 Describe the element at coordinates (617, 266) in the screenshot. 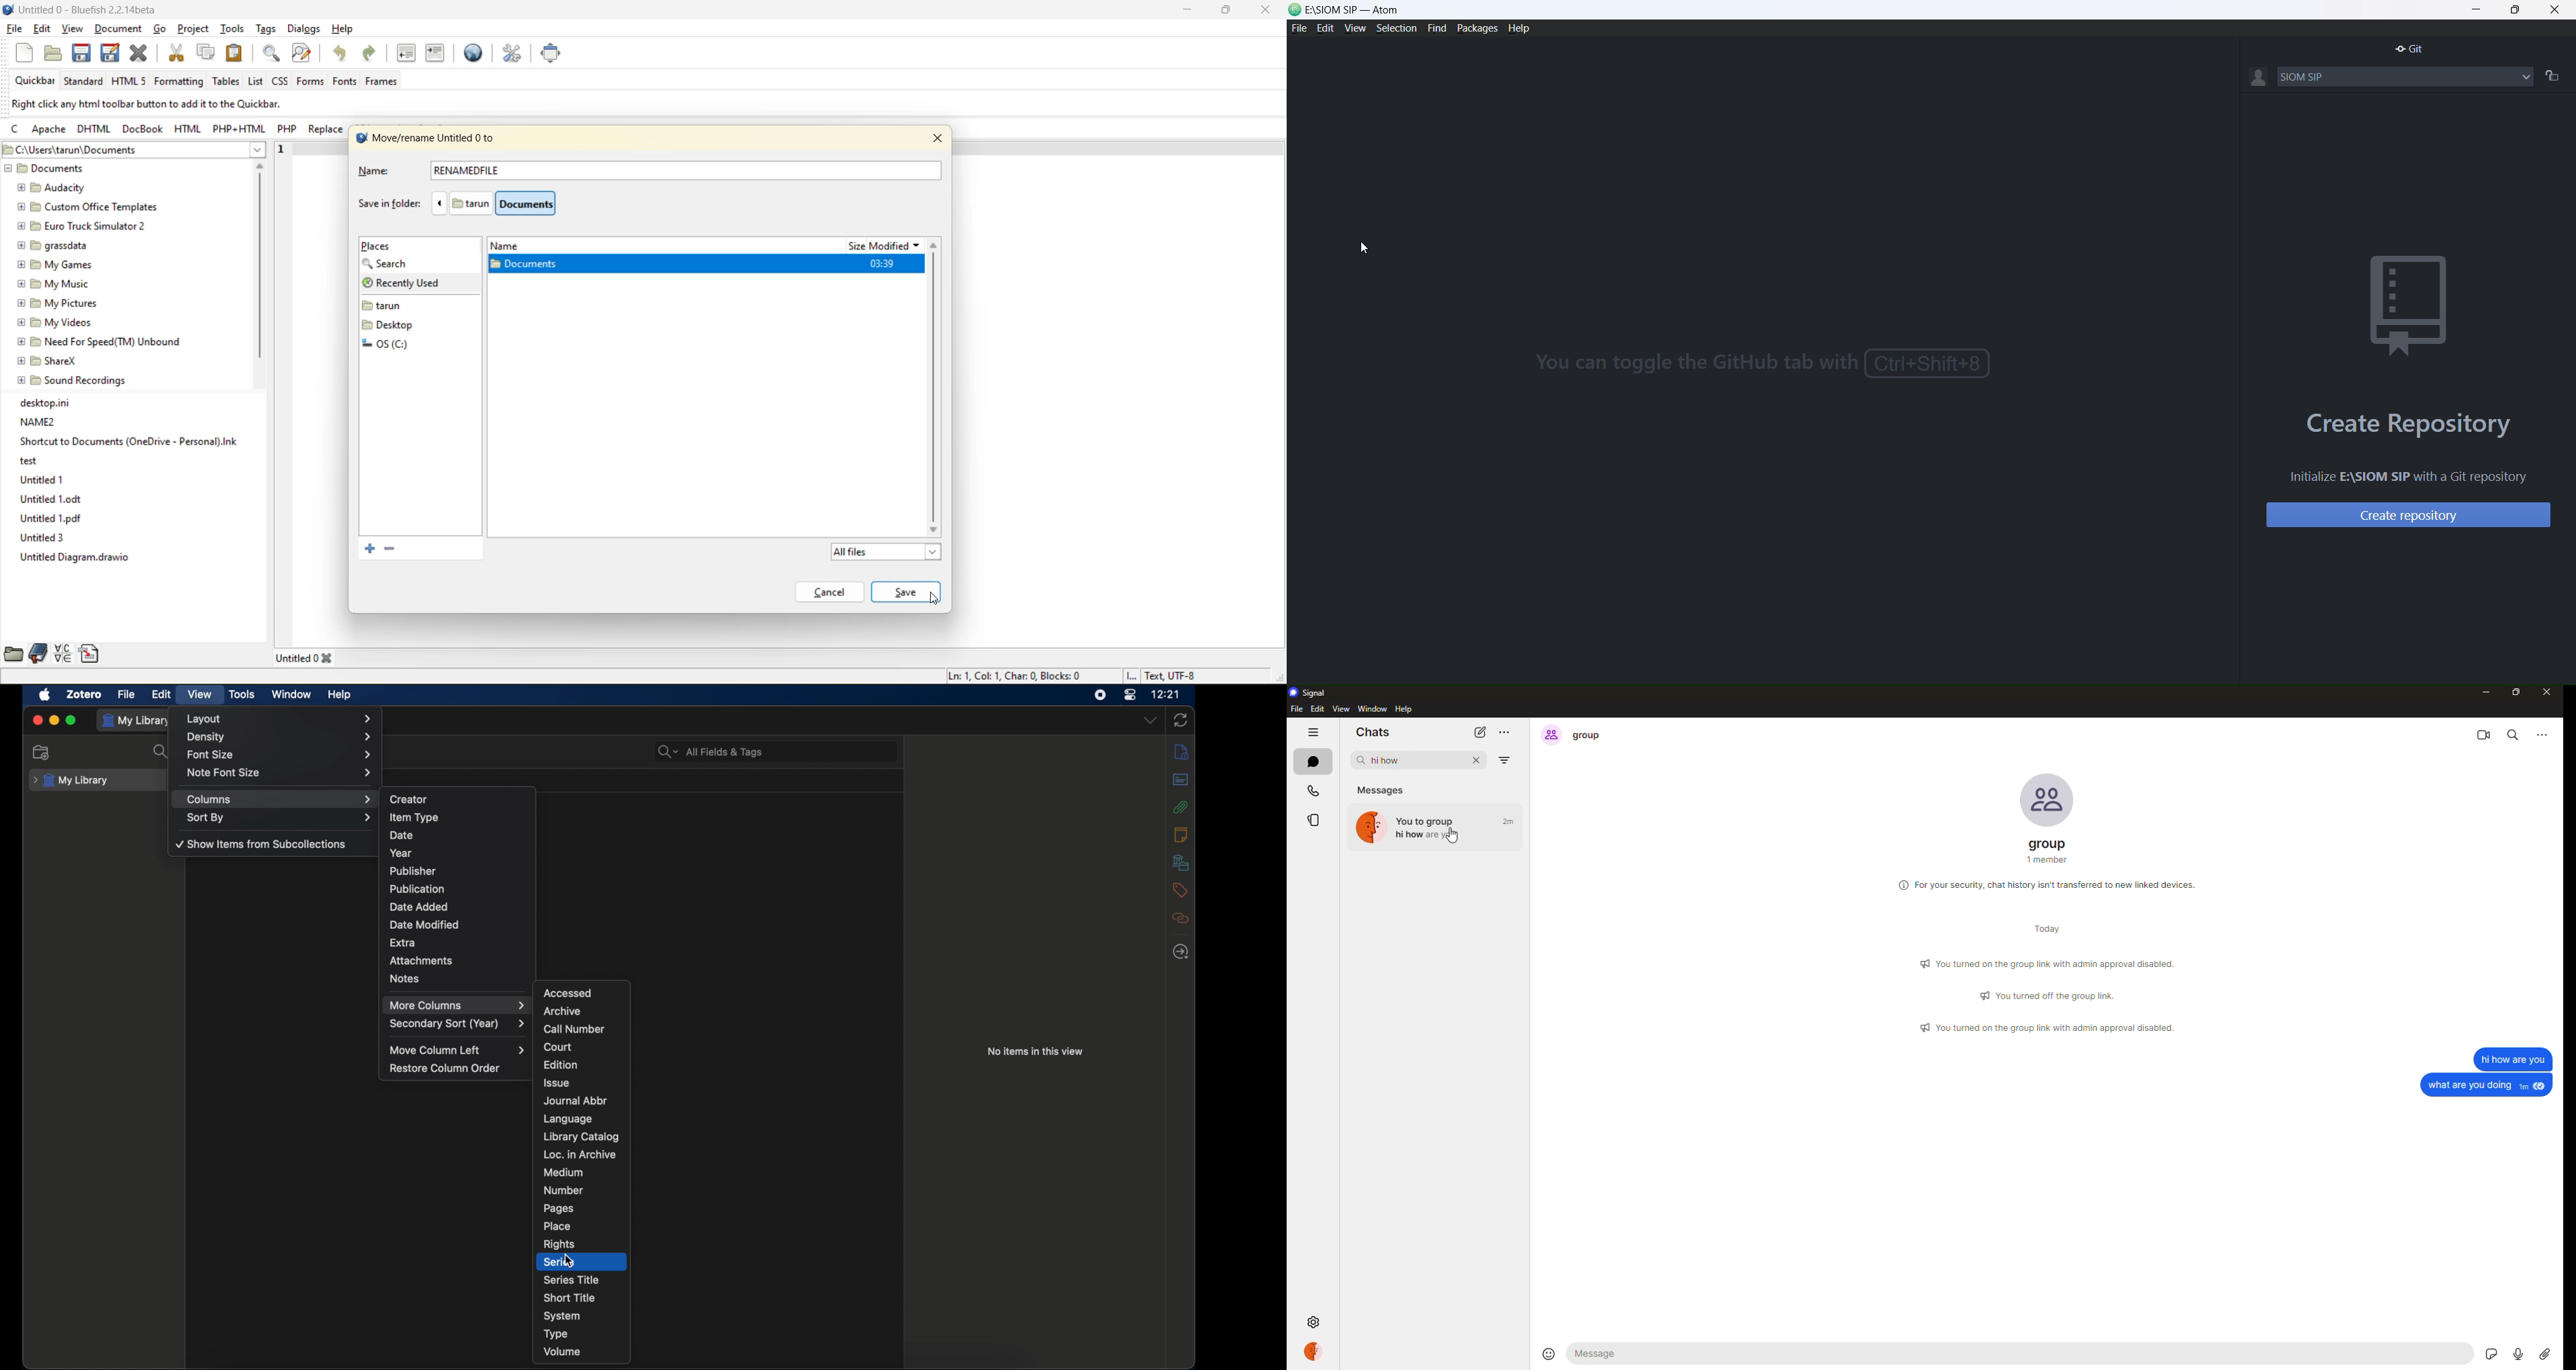

I see `selected folder ` at that location.